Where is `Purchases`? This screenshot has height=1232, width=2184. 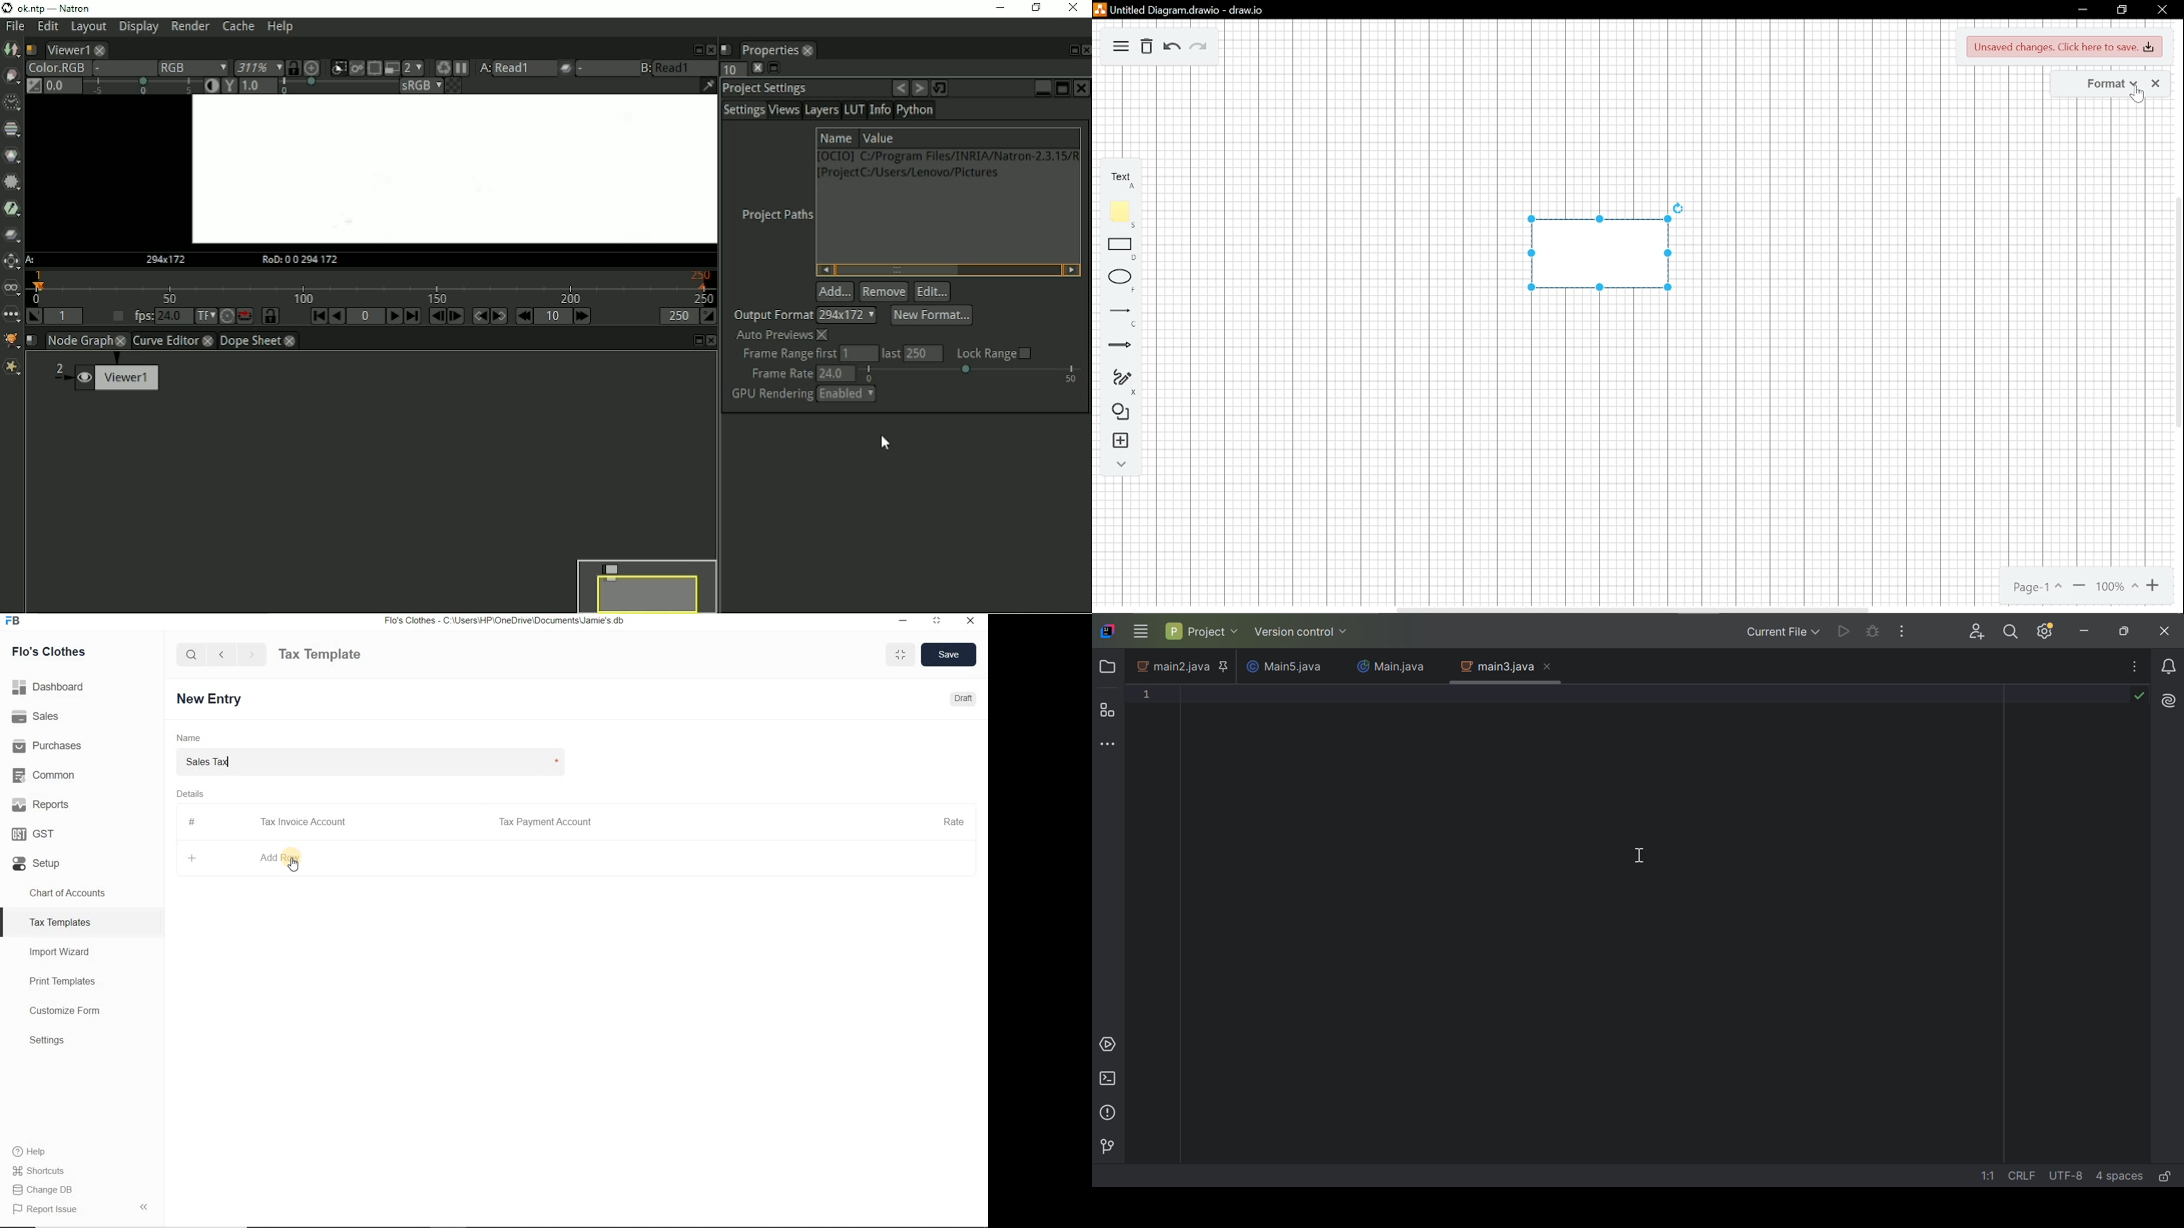
Purchases is located at coordinates (82, 744).